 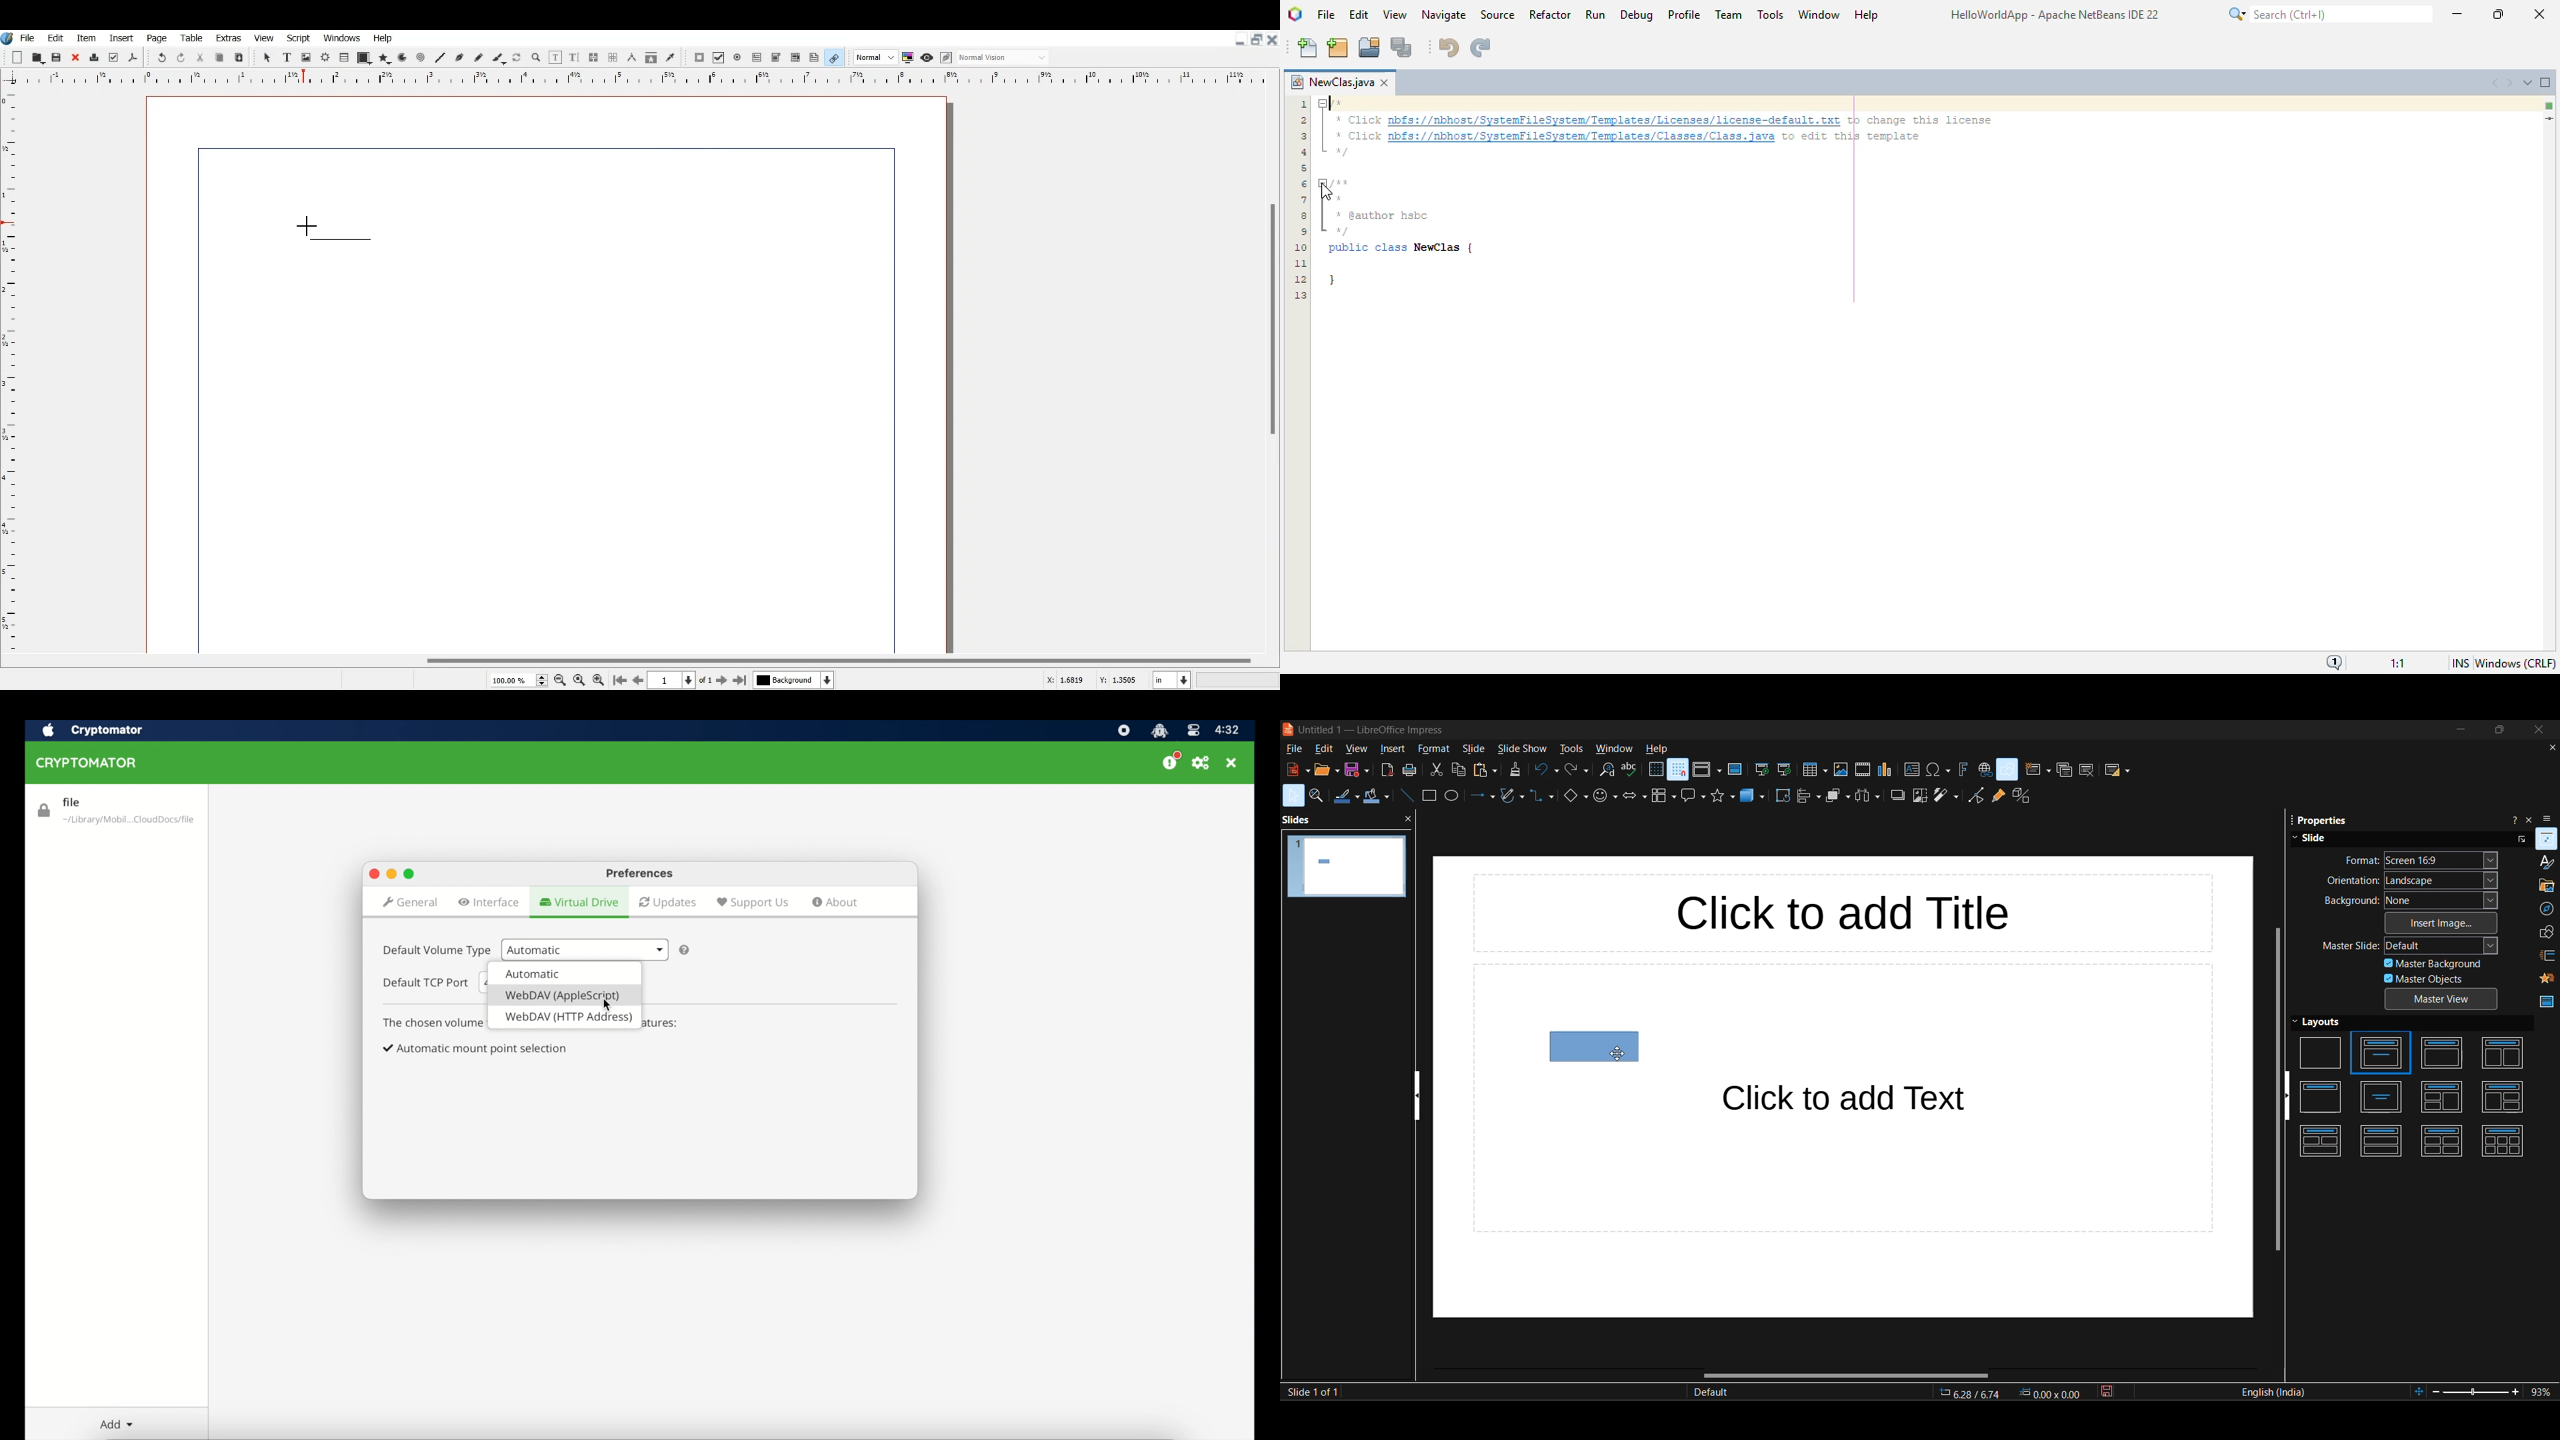 What do you see at coordinates (2274, 1091) in the screenshot?
I see `vertical scroll bar` at bounding box center [2274, 1091].